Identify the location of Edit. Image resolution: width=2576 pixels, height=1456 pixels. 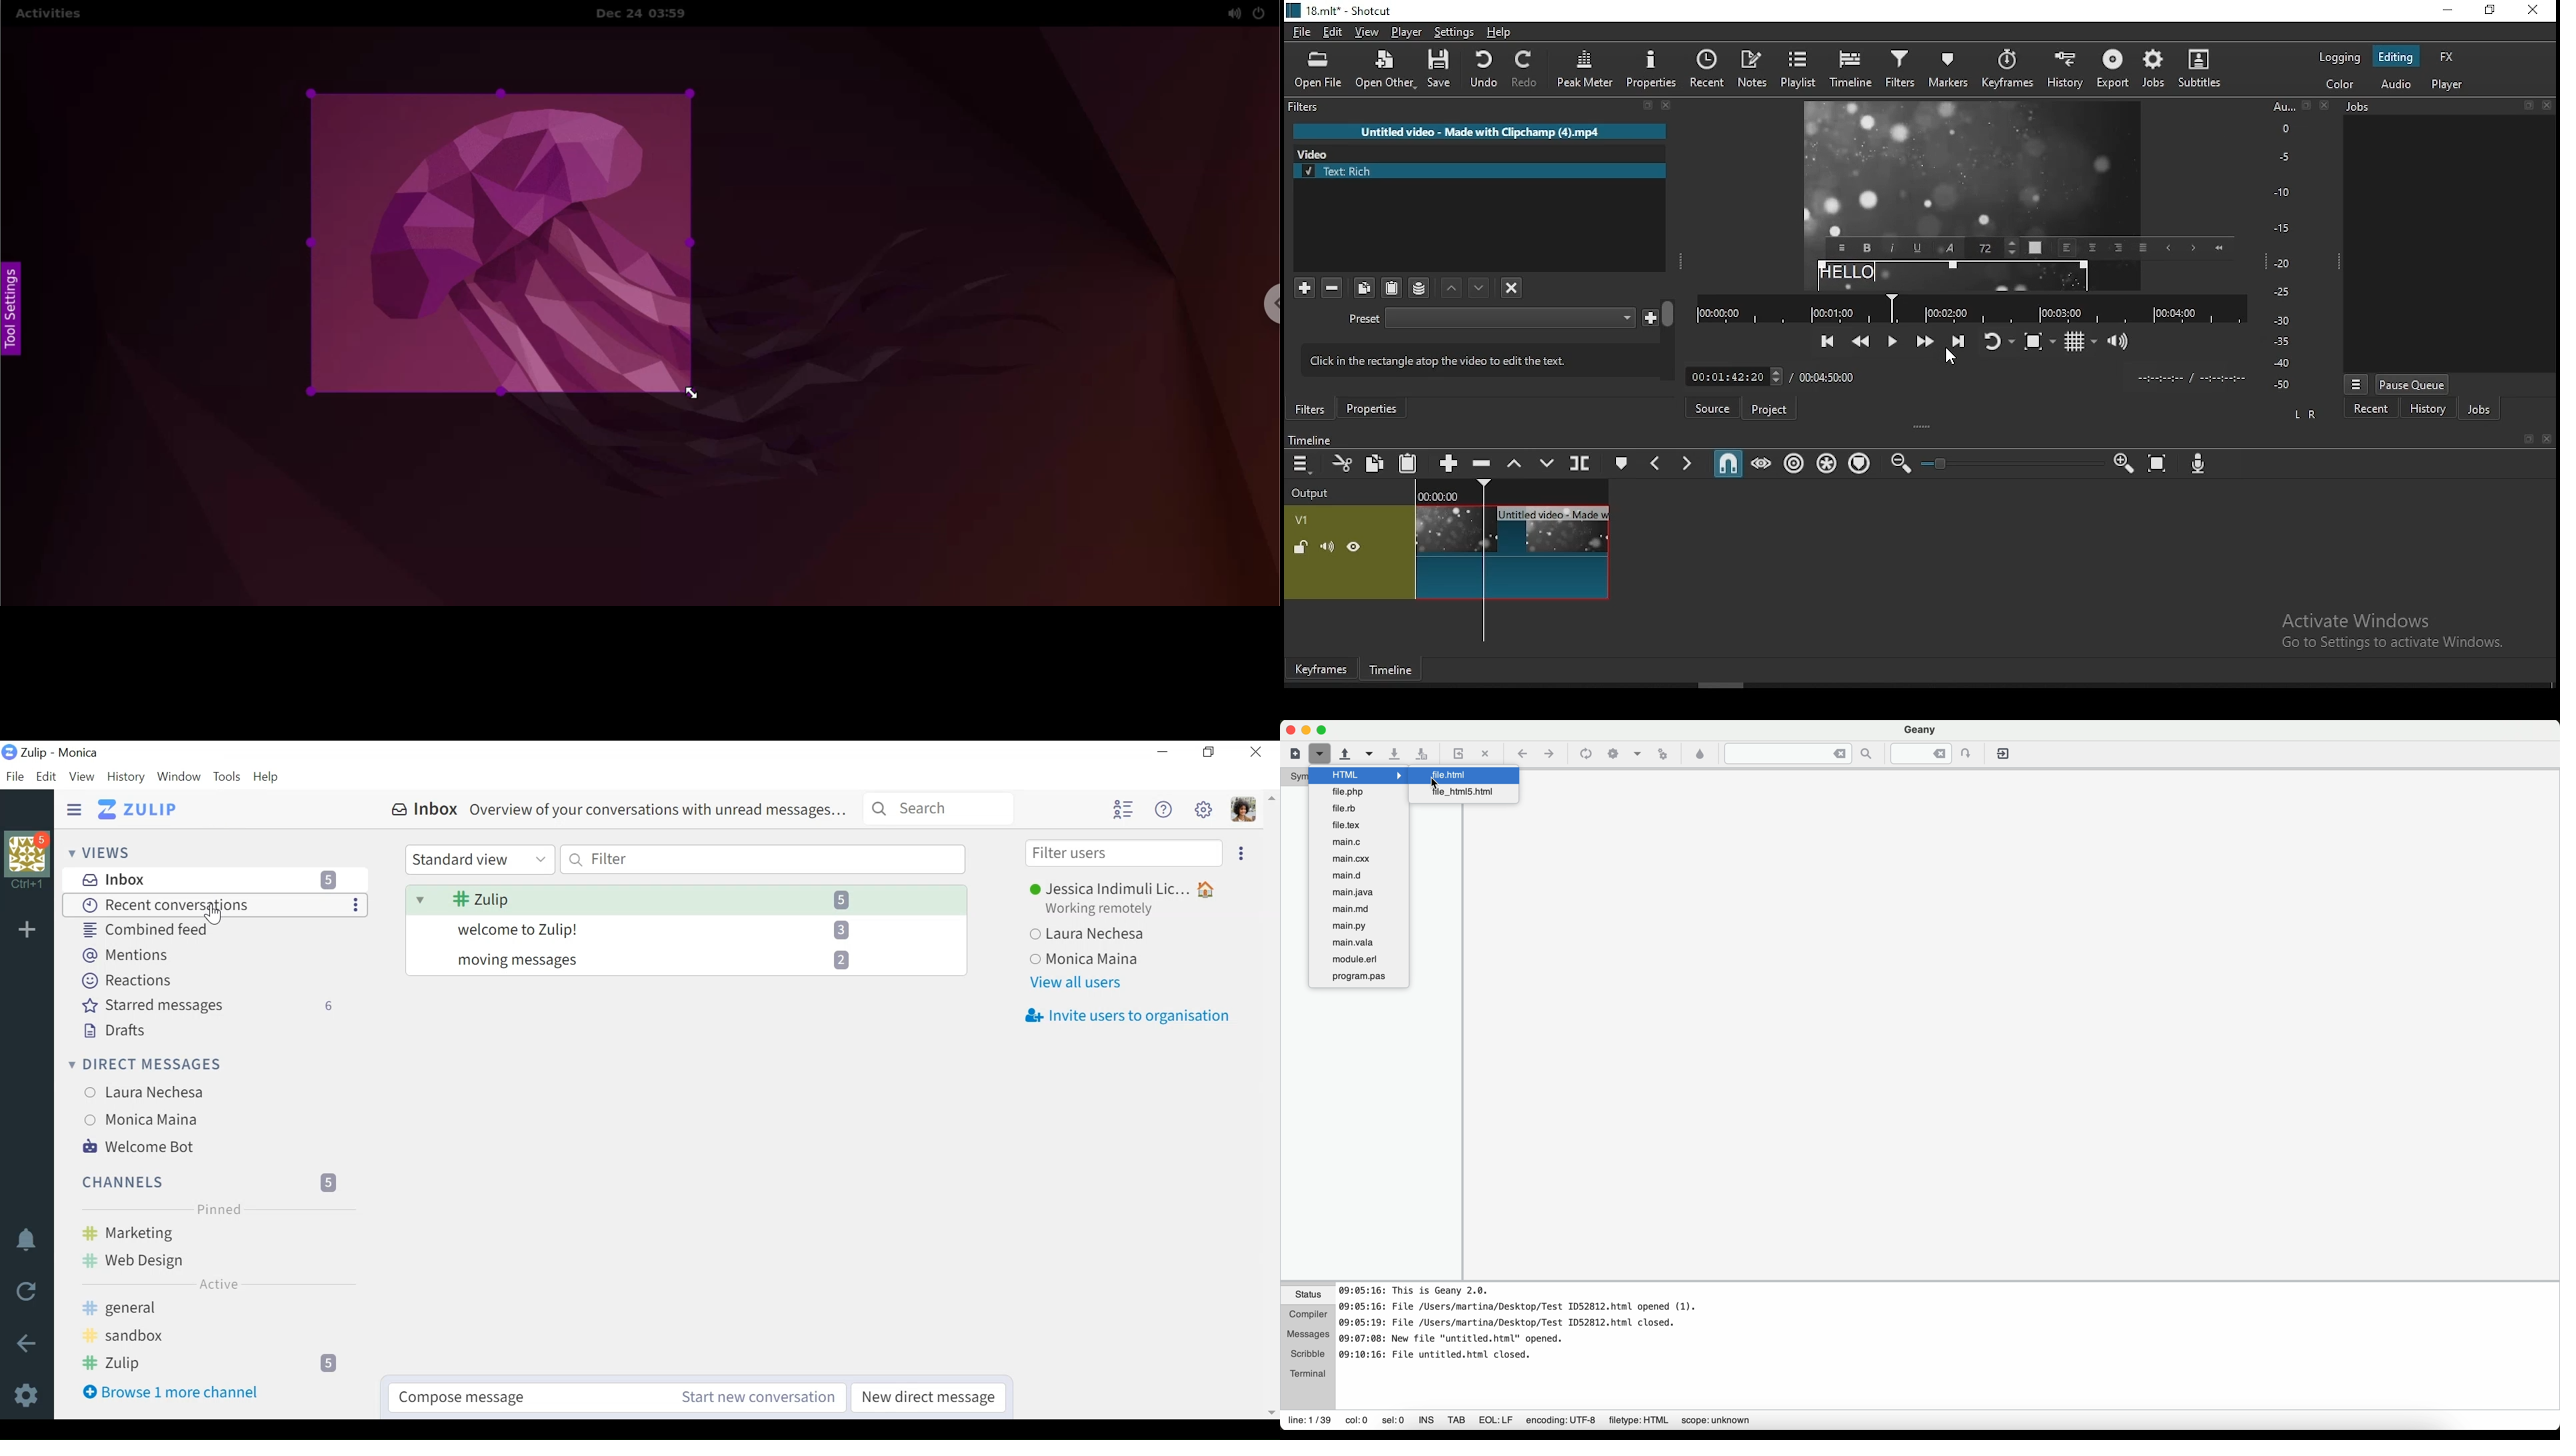
(47, 777).